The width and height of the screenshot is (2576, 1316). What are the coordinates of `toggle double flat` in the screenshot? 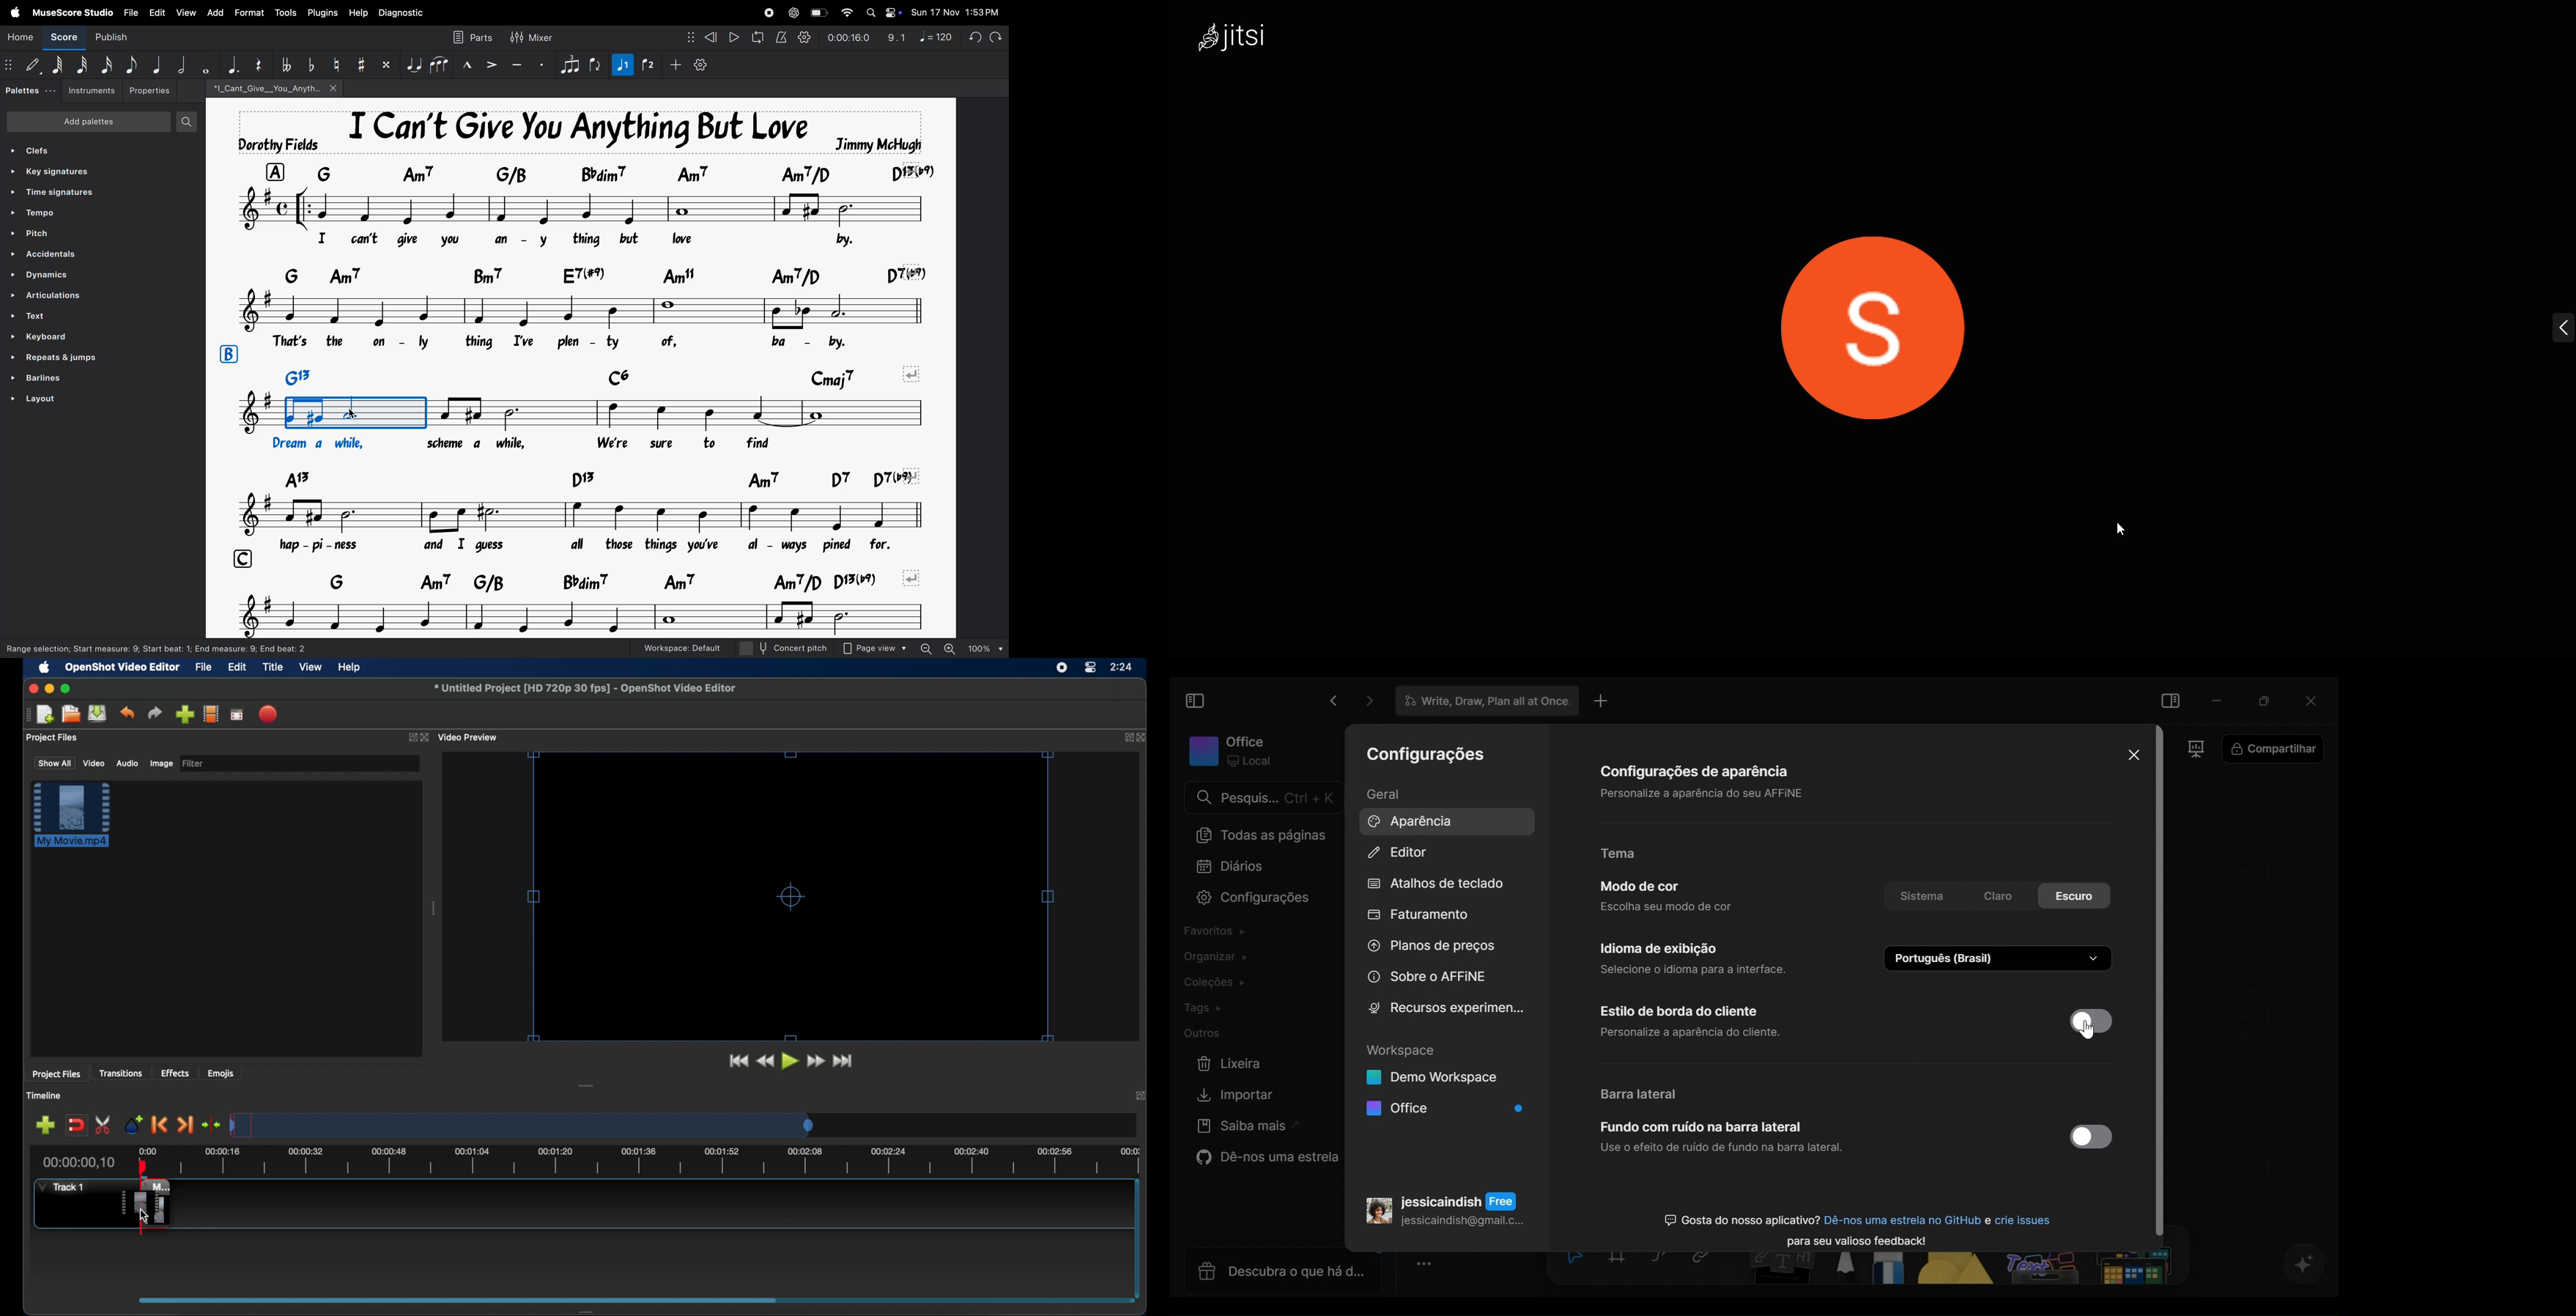 It's located at (285, 64).